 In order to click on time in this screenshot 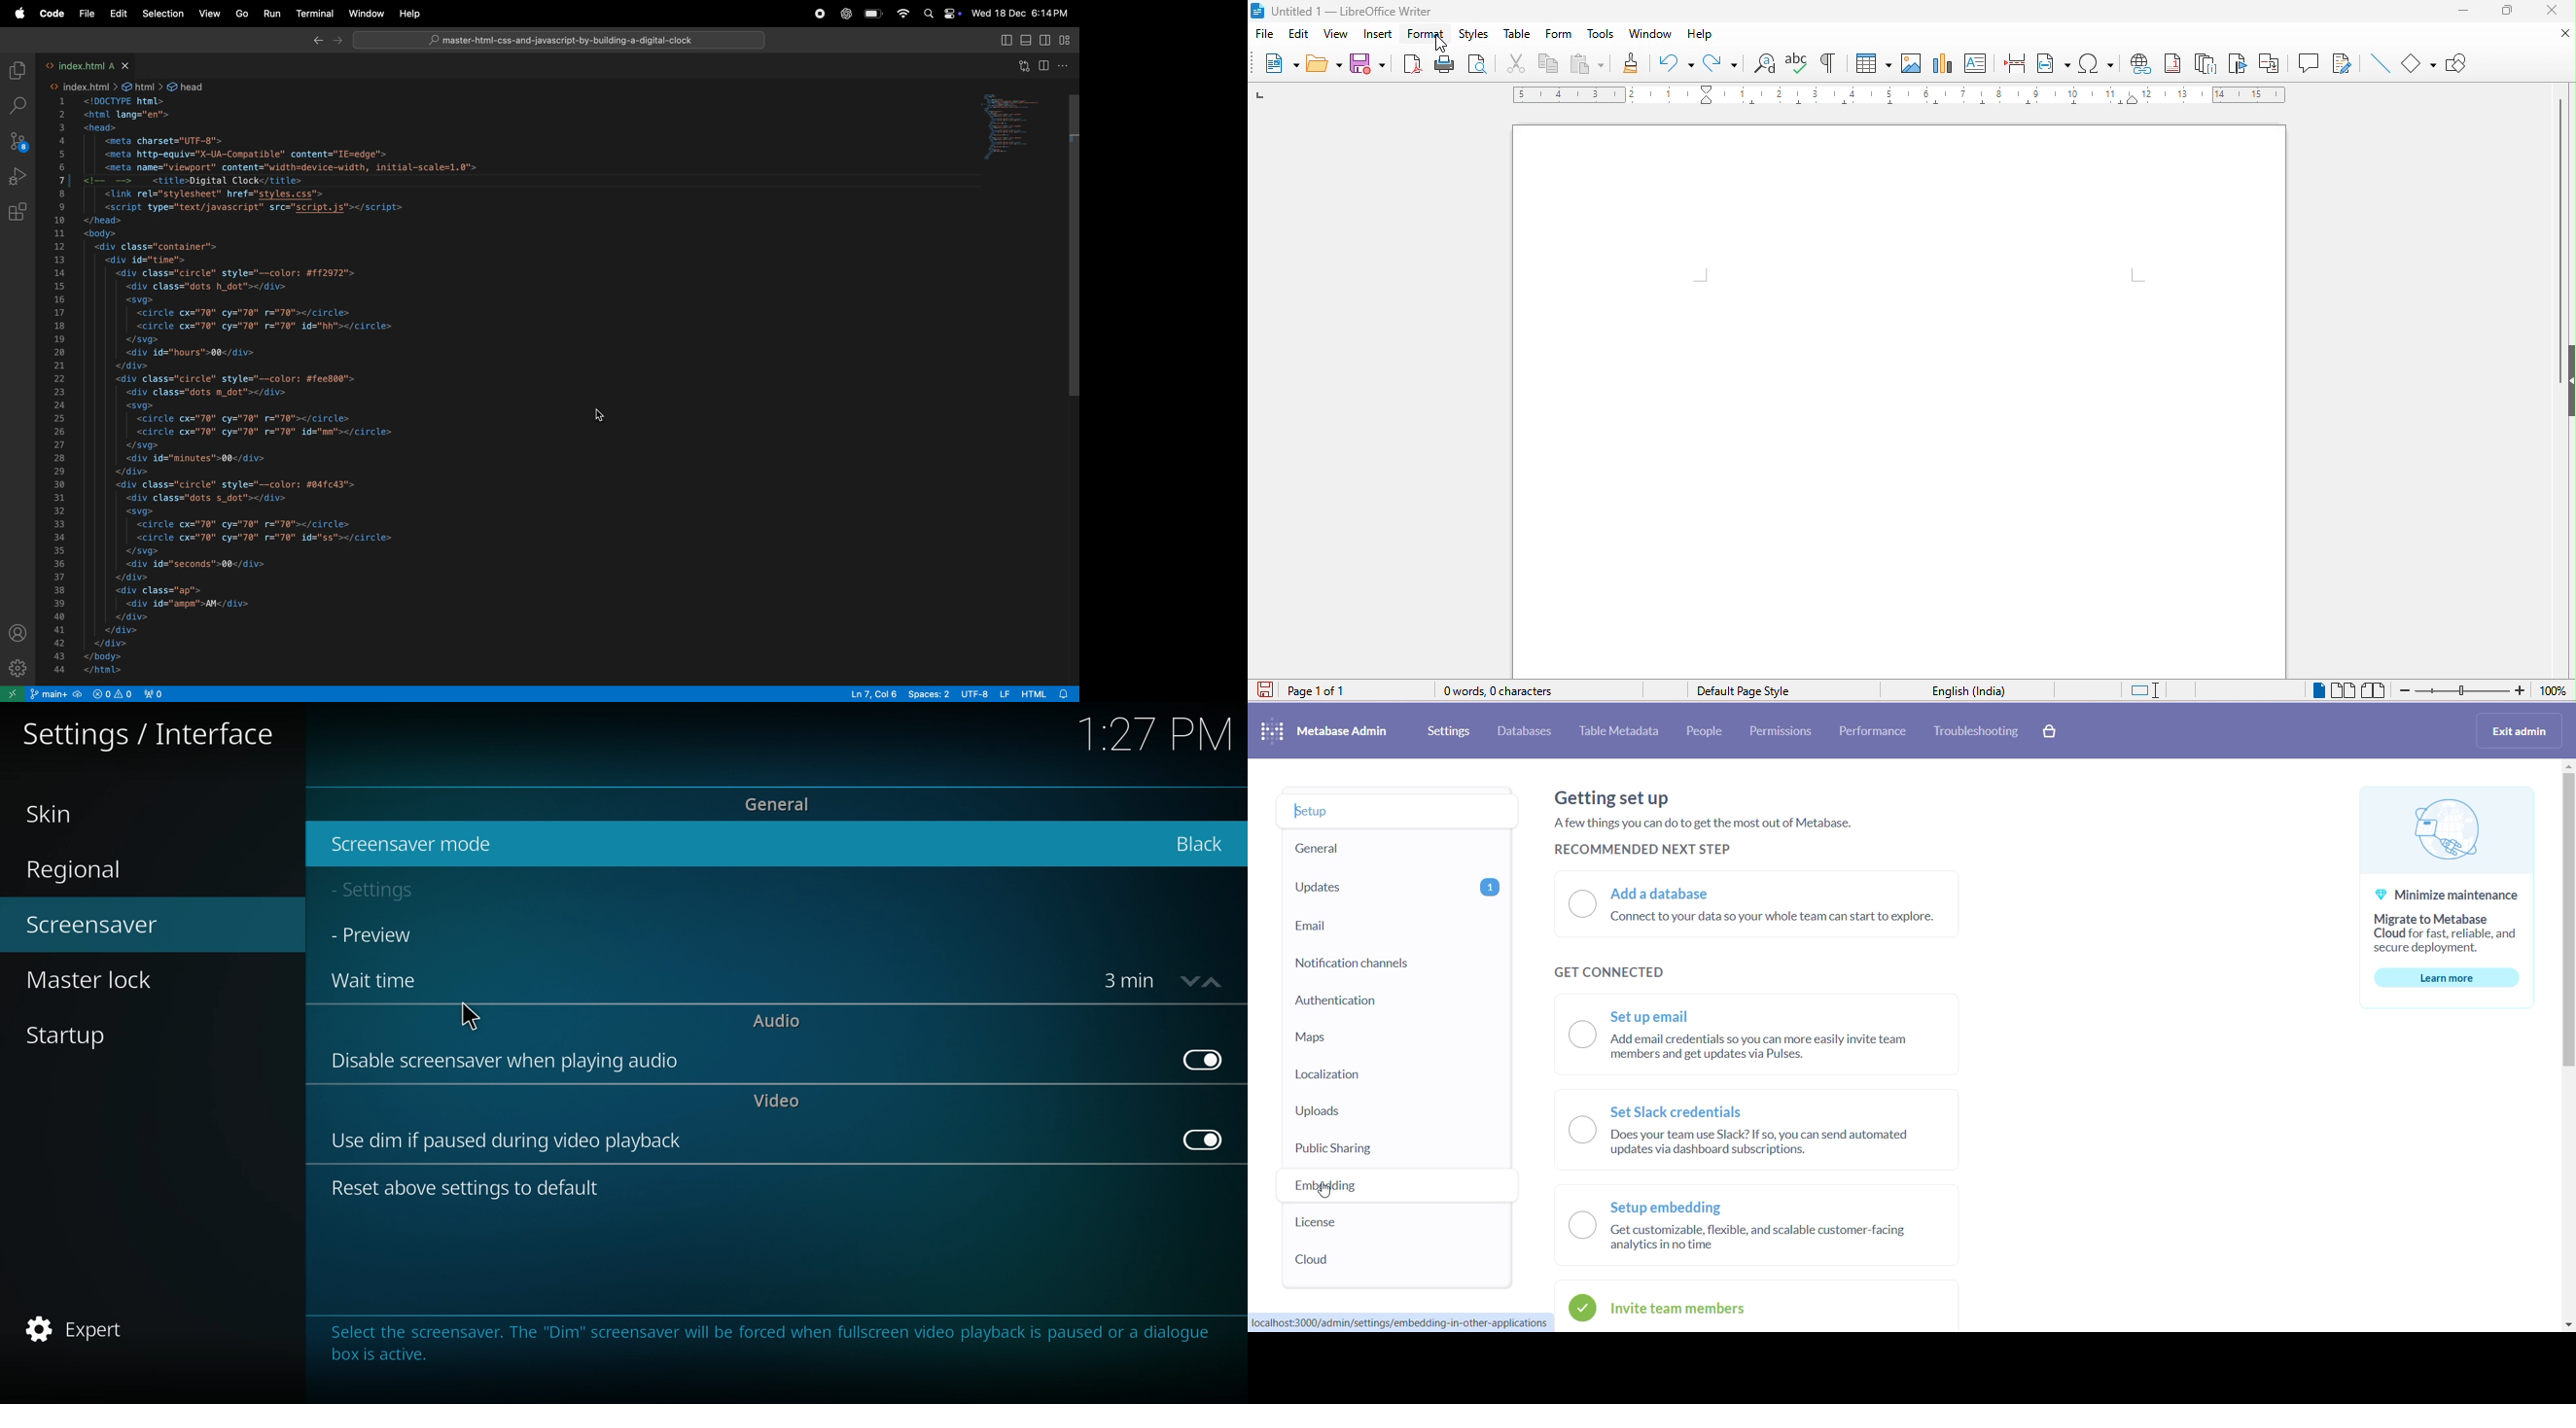, I will do `click(1156, 744)`.